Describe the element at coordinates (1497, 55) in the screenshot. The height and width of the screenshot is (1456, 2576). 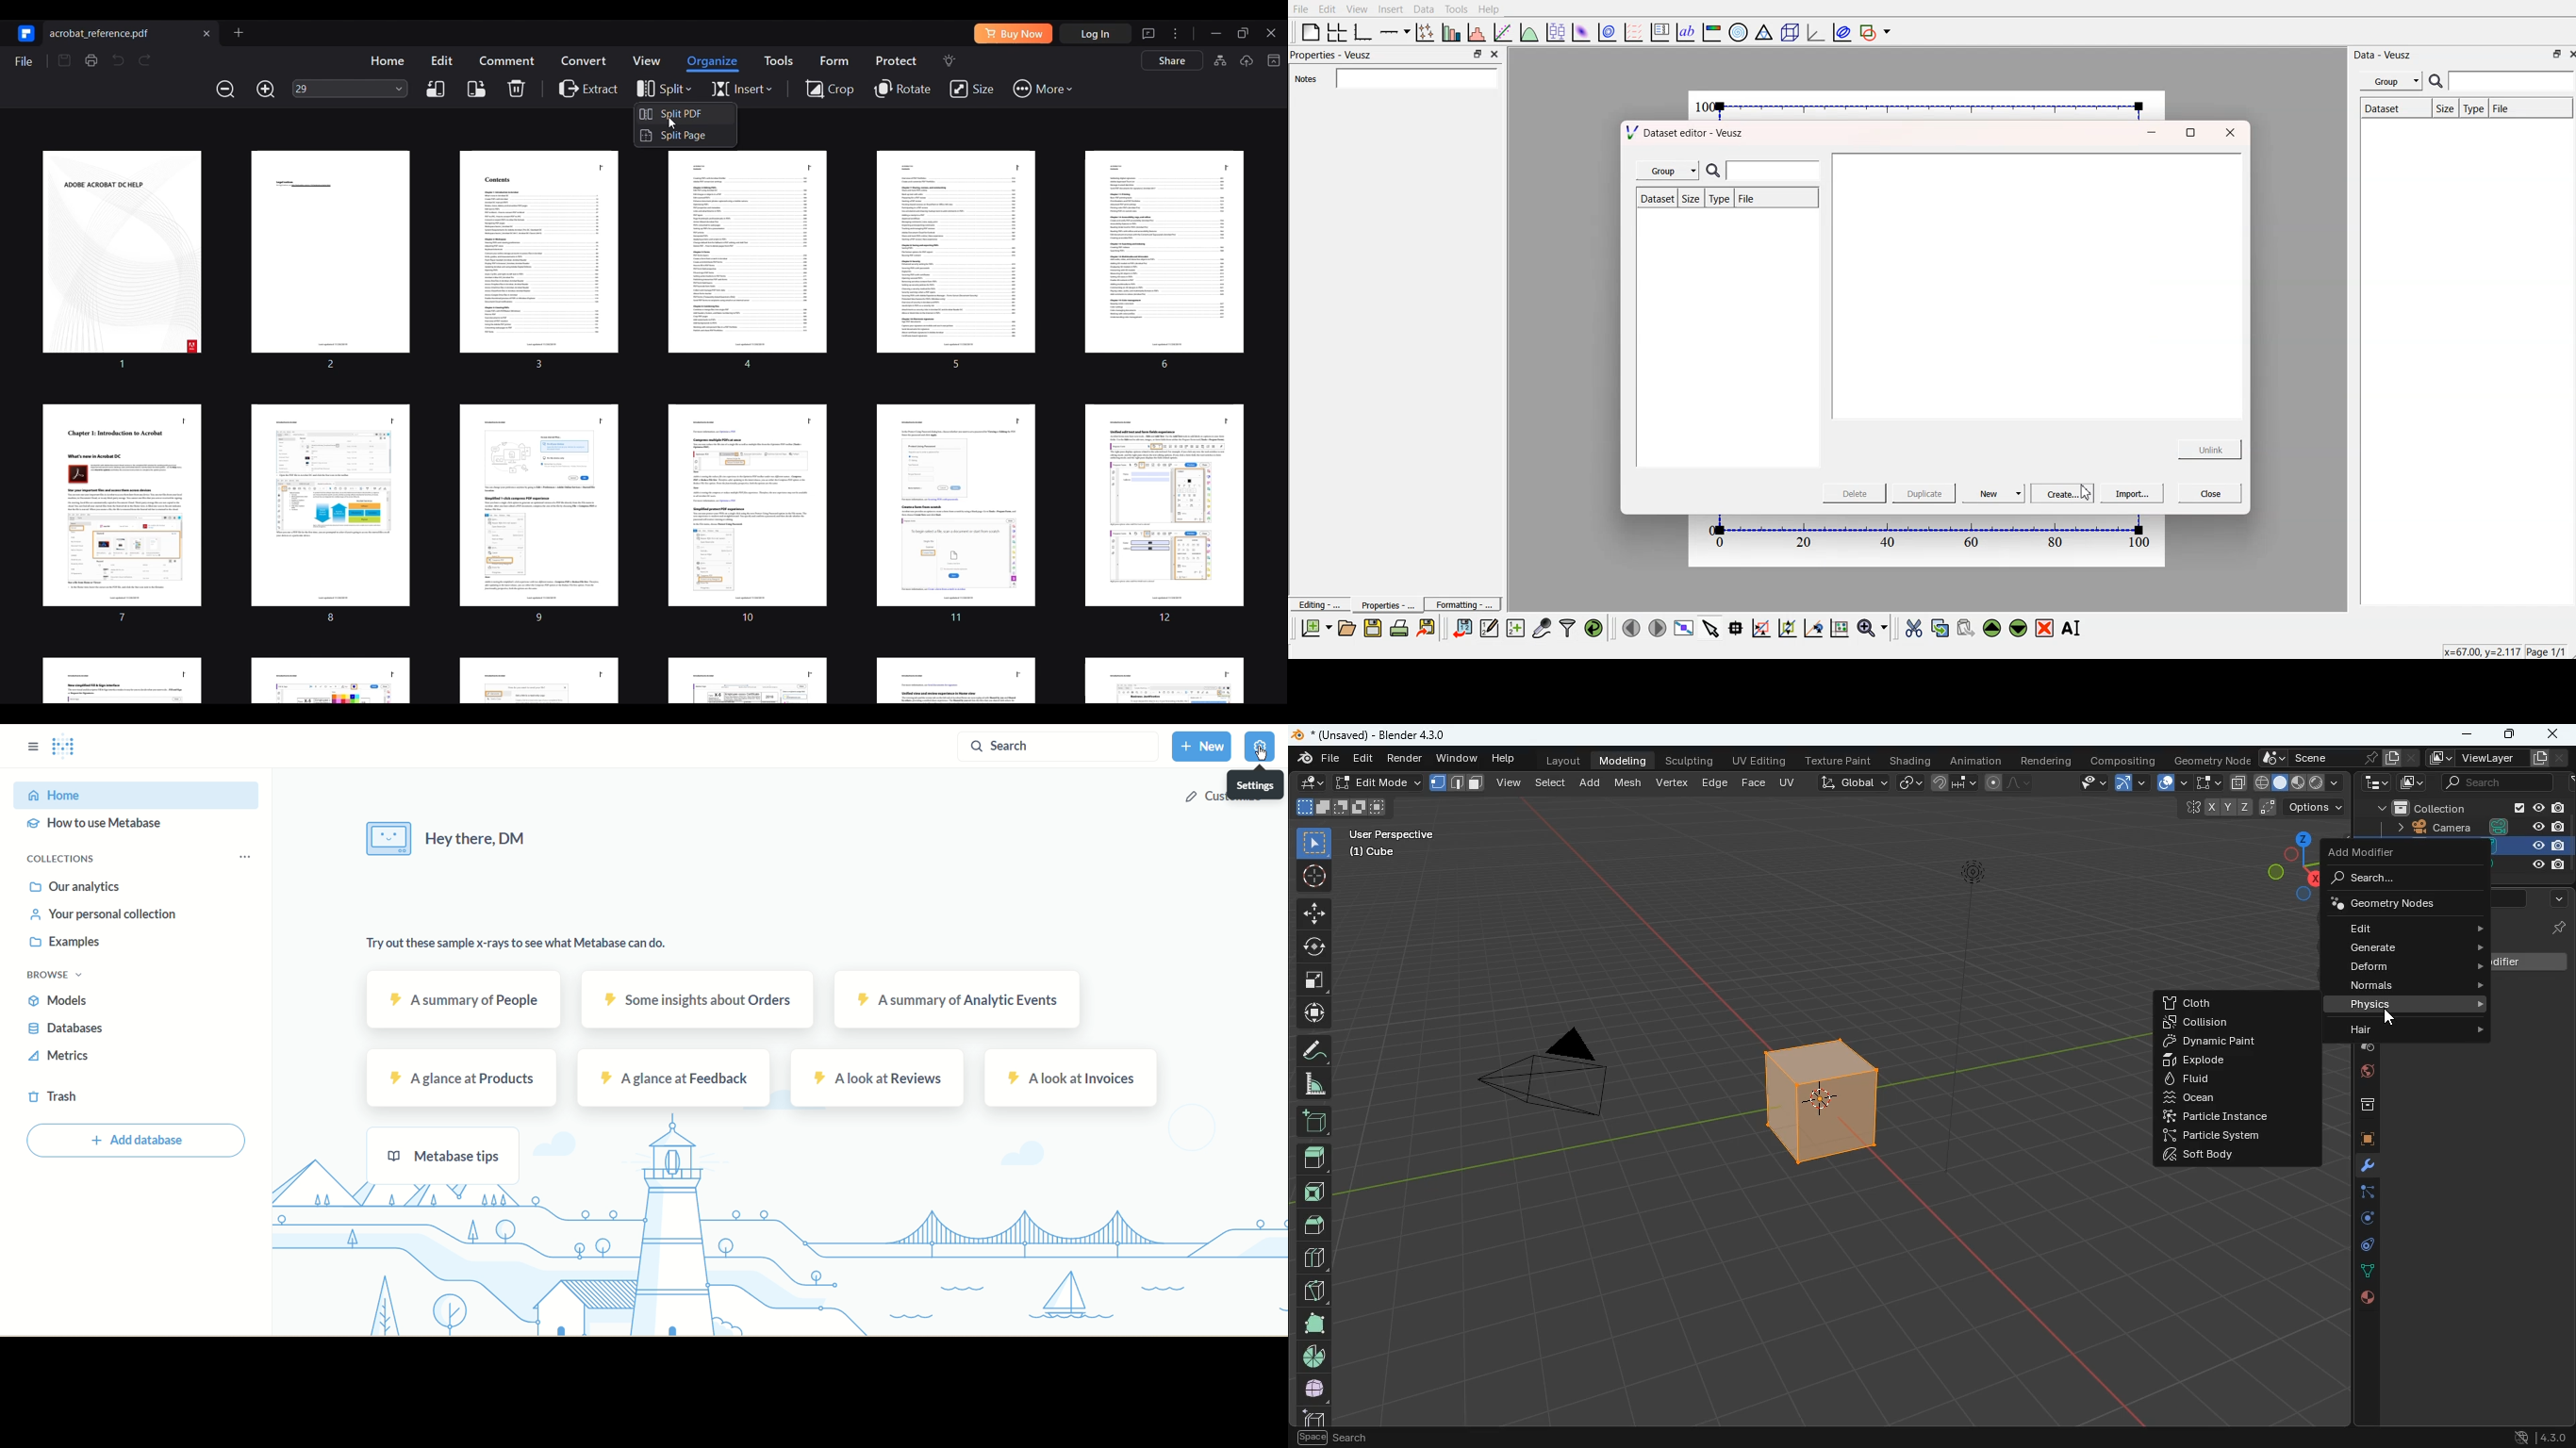
I see `Close` at that location.